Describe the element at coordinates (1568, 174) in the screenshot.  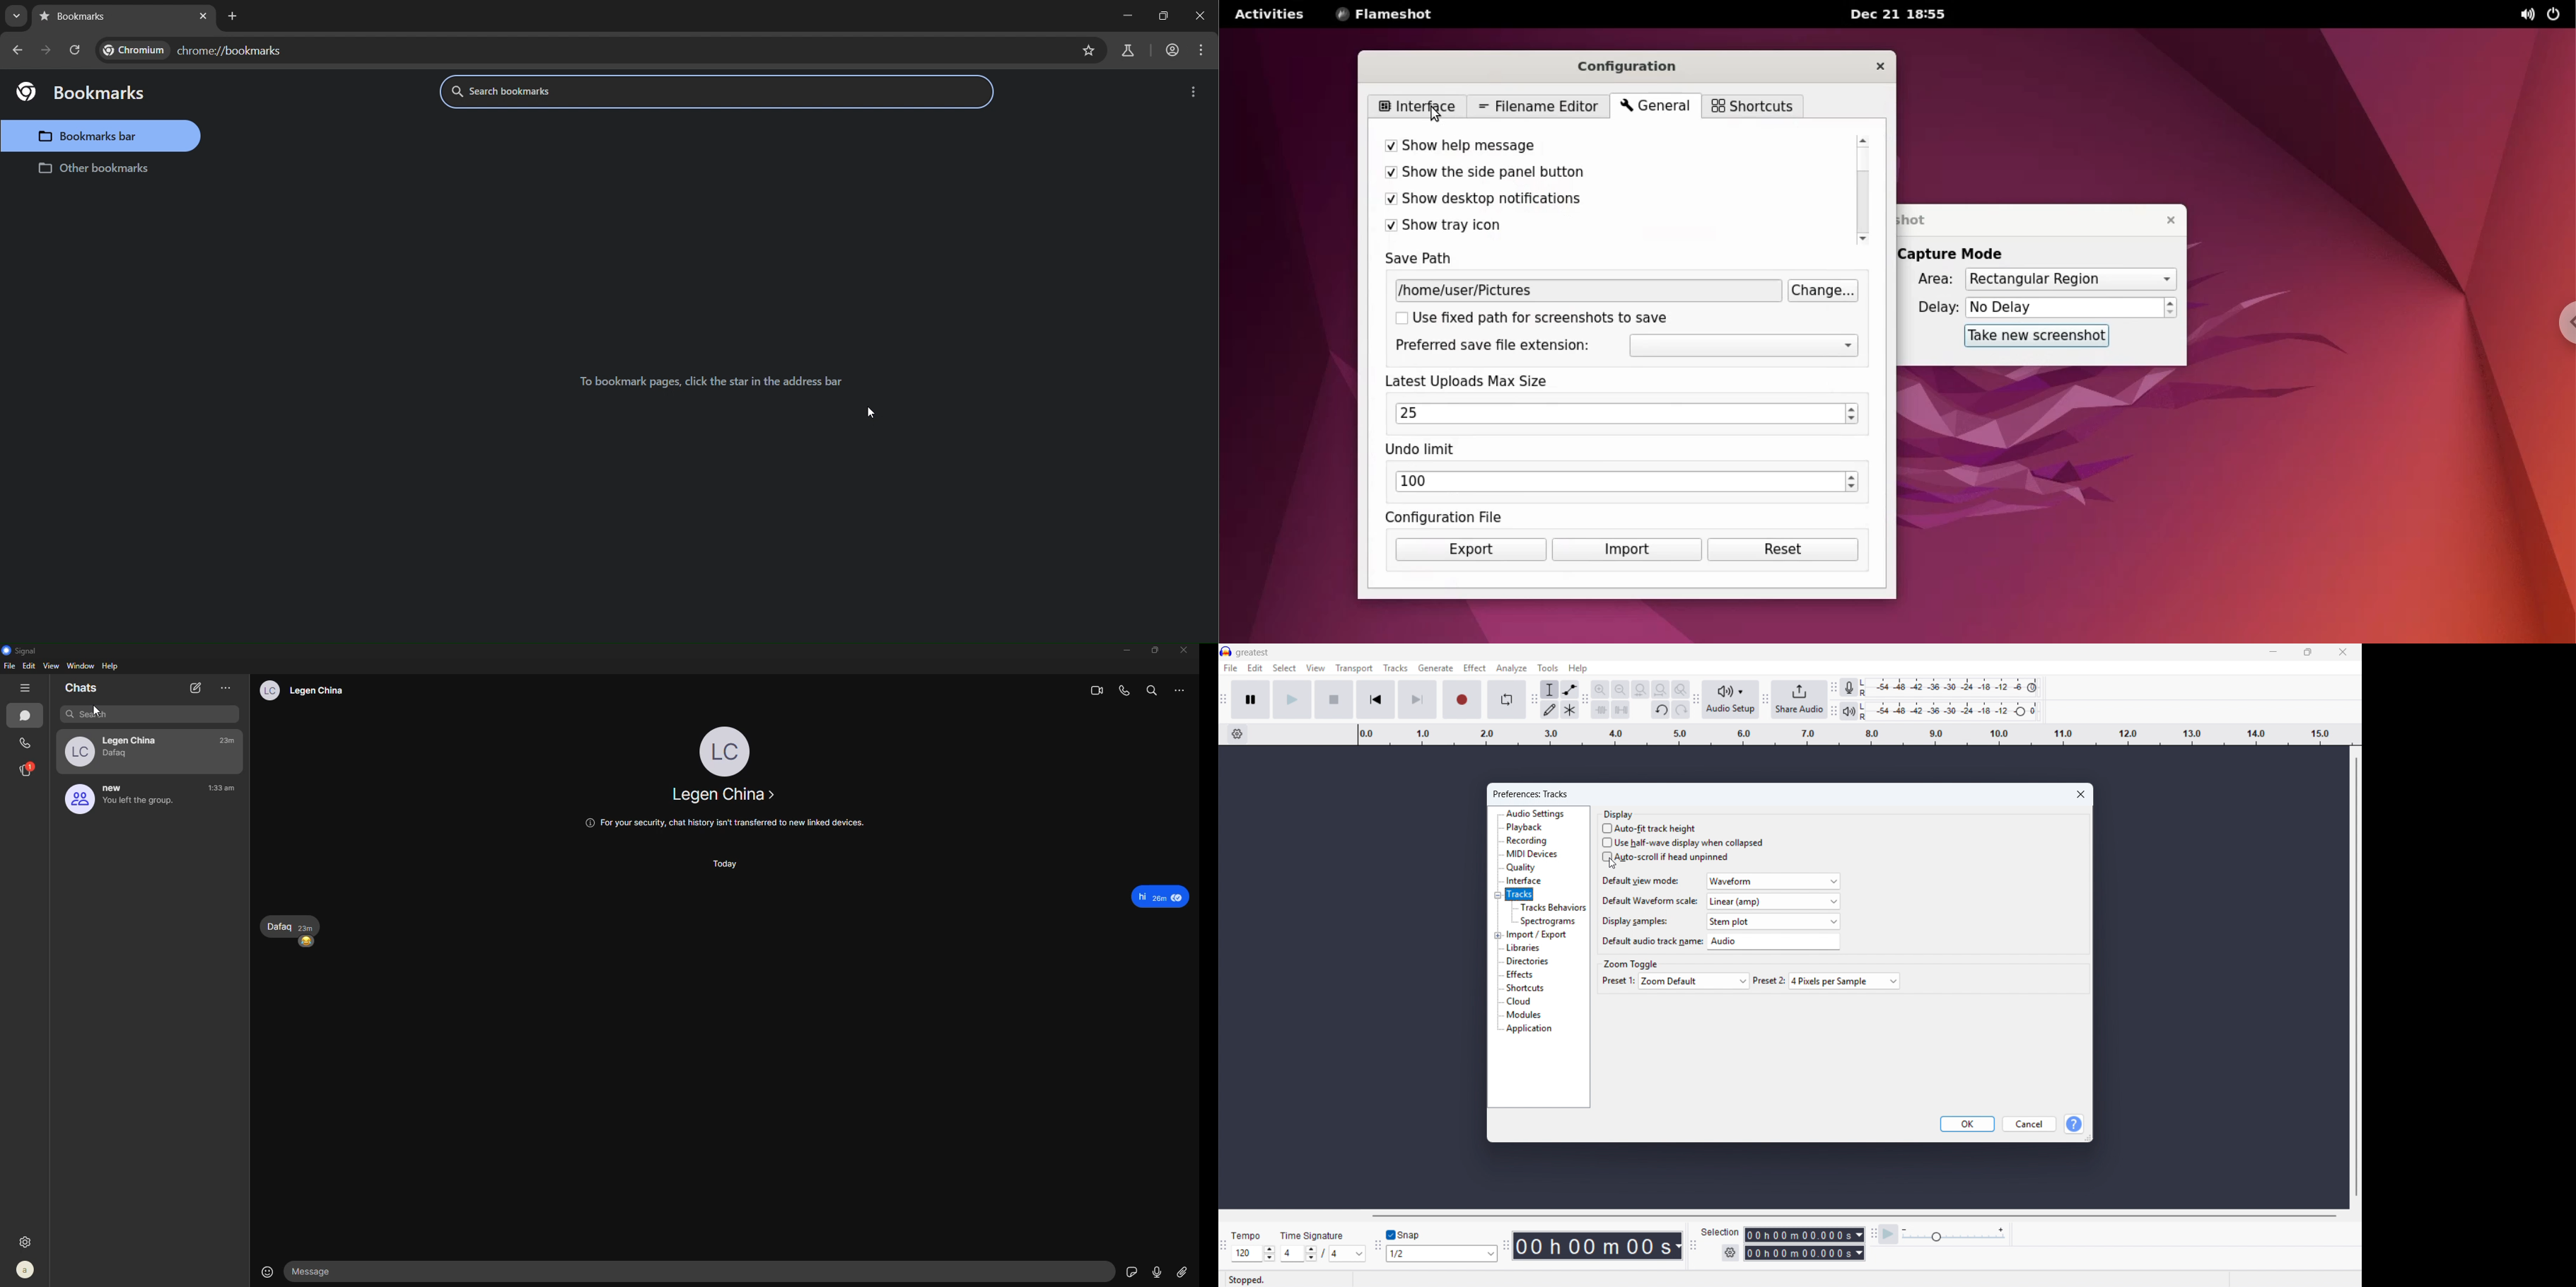
I see `show the side panel button` at that location.